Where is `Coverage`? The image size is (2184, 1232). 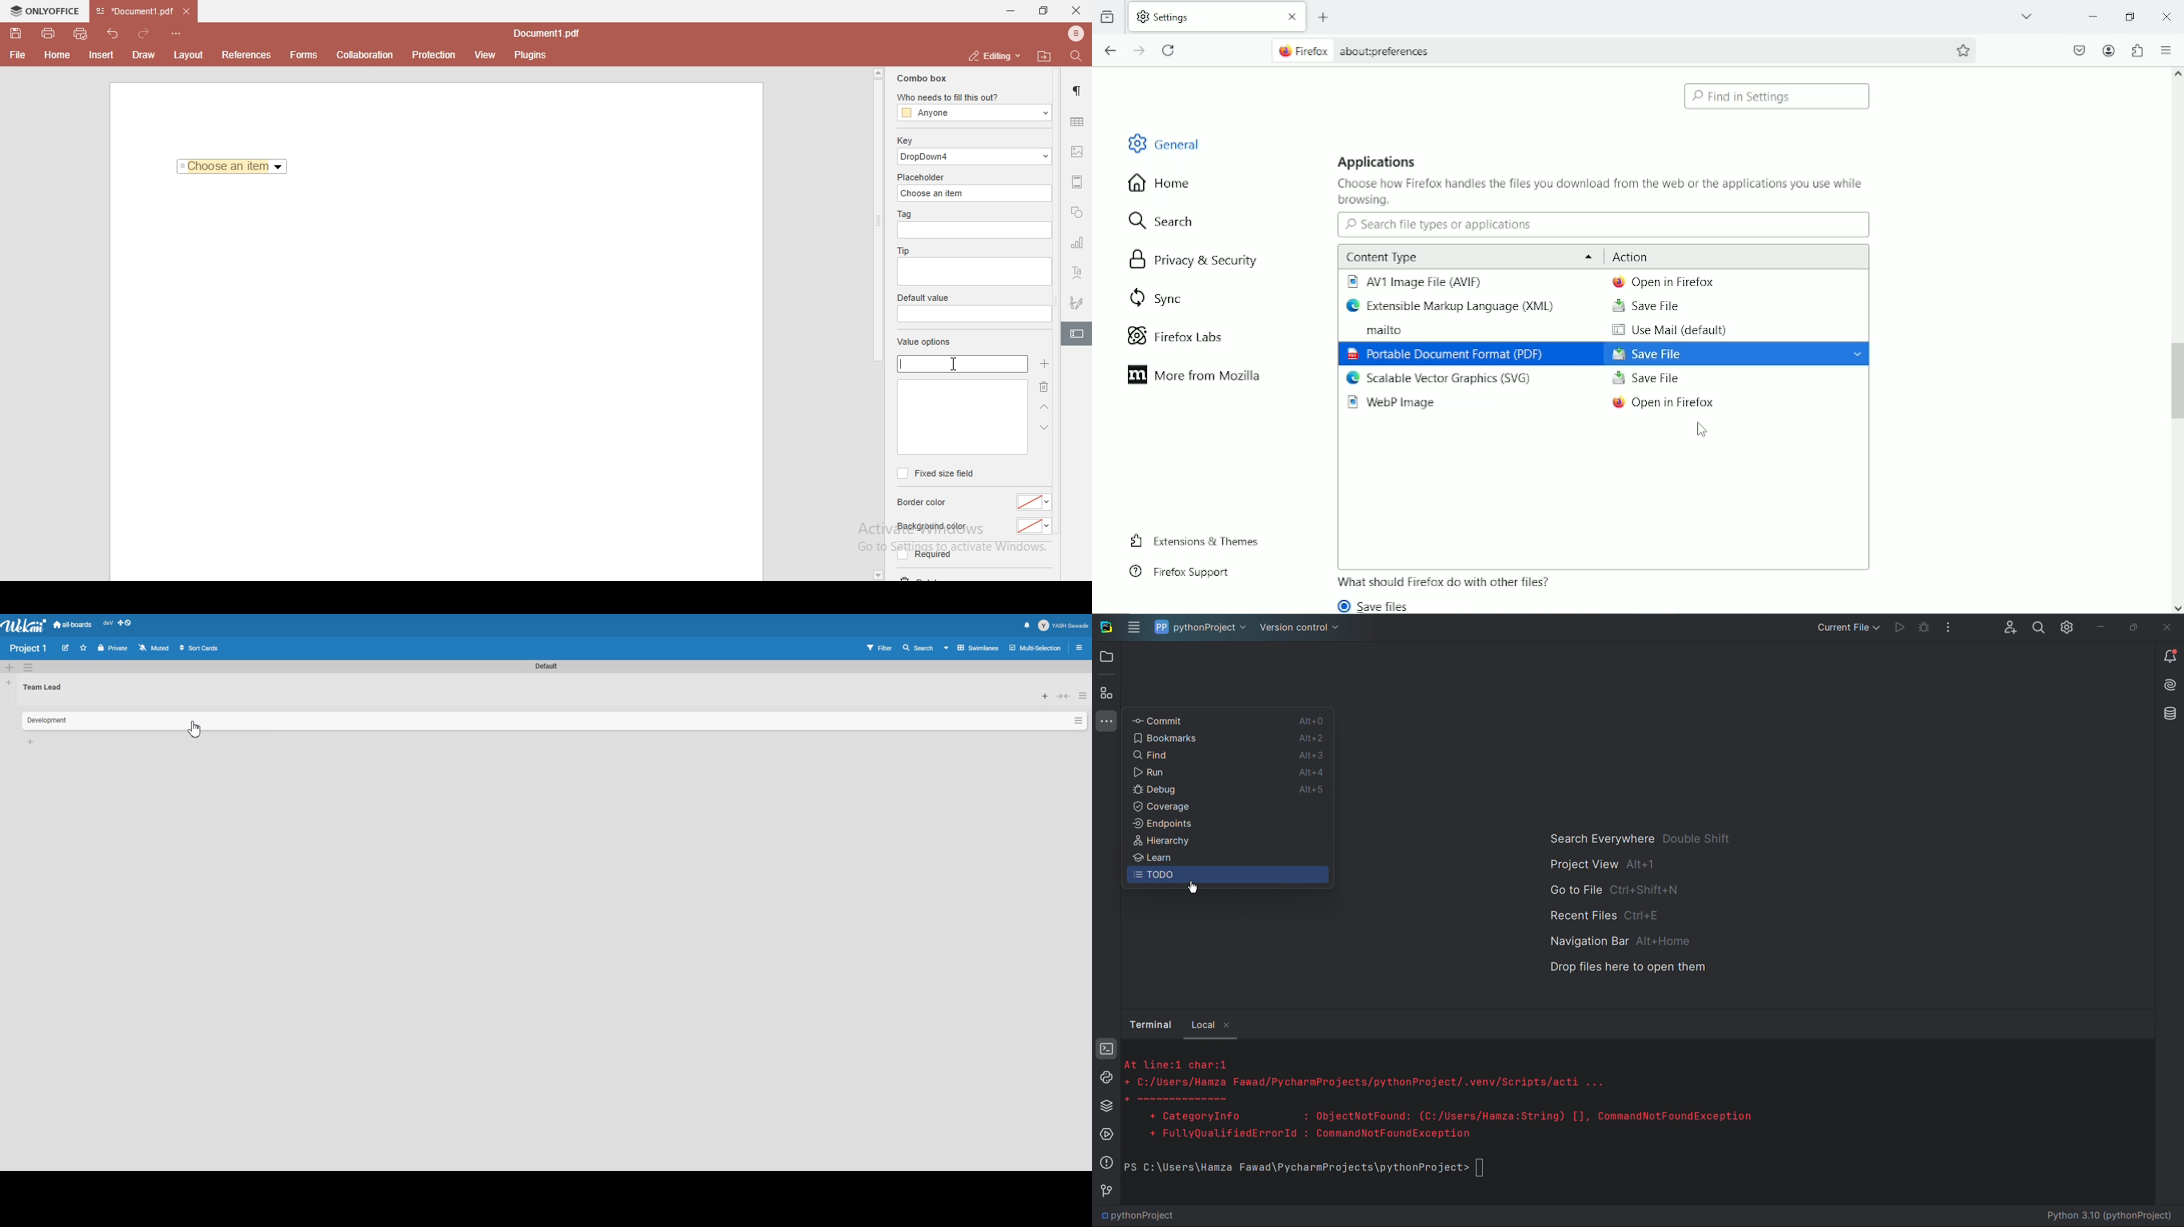
Coverage is located at coordinates (1176, 808).